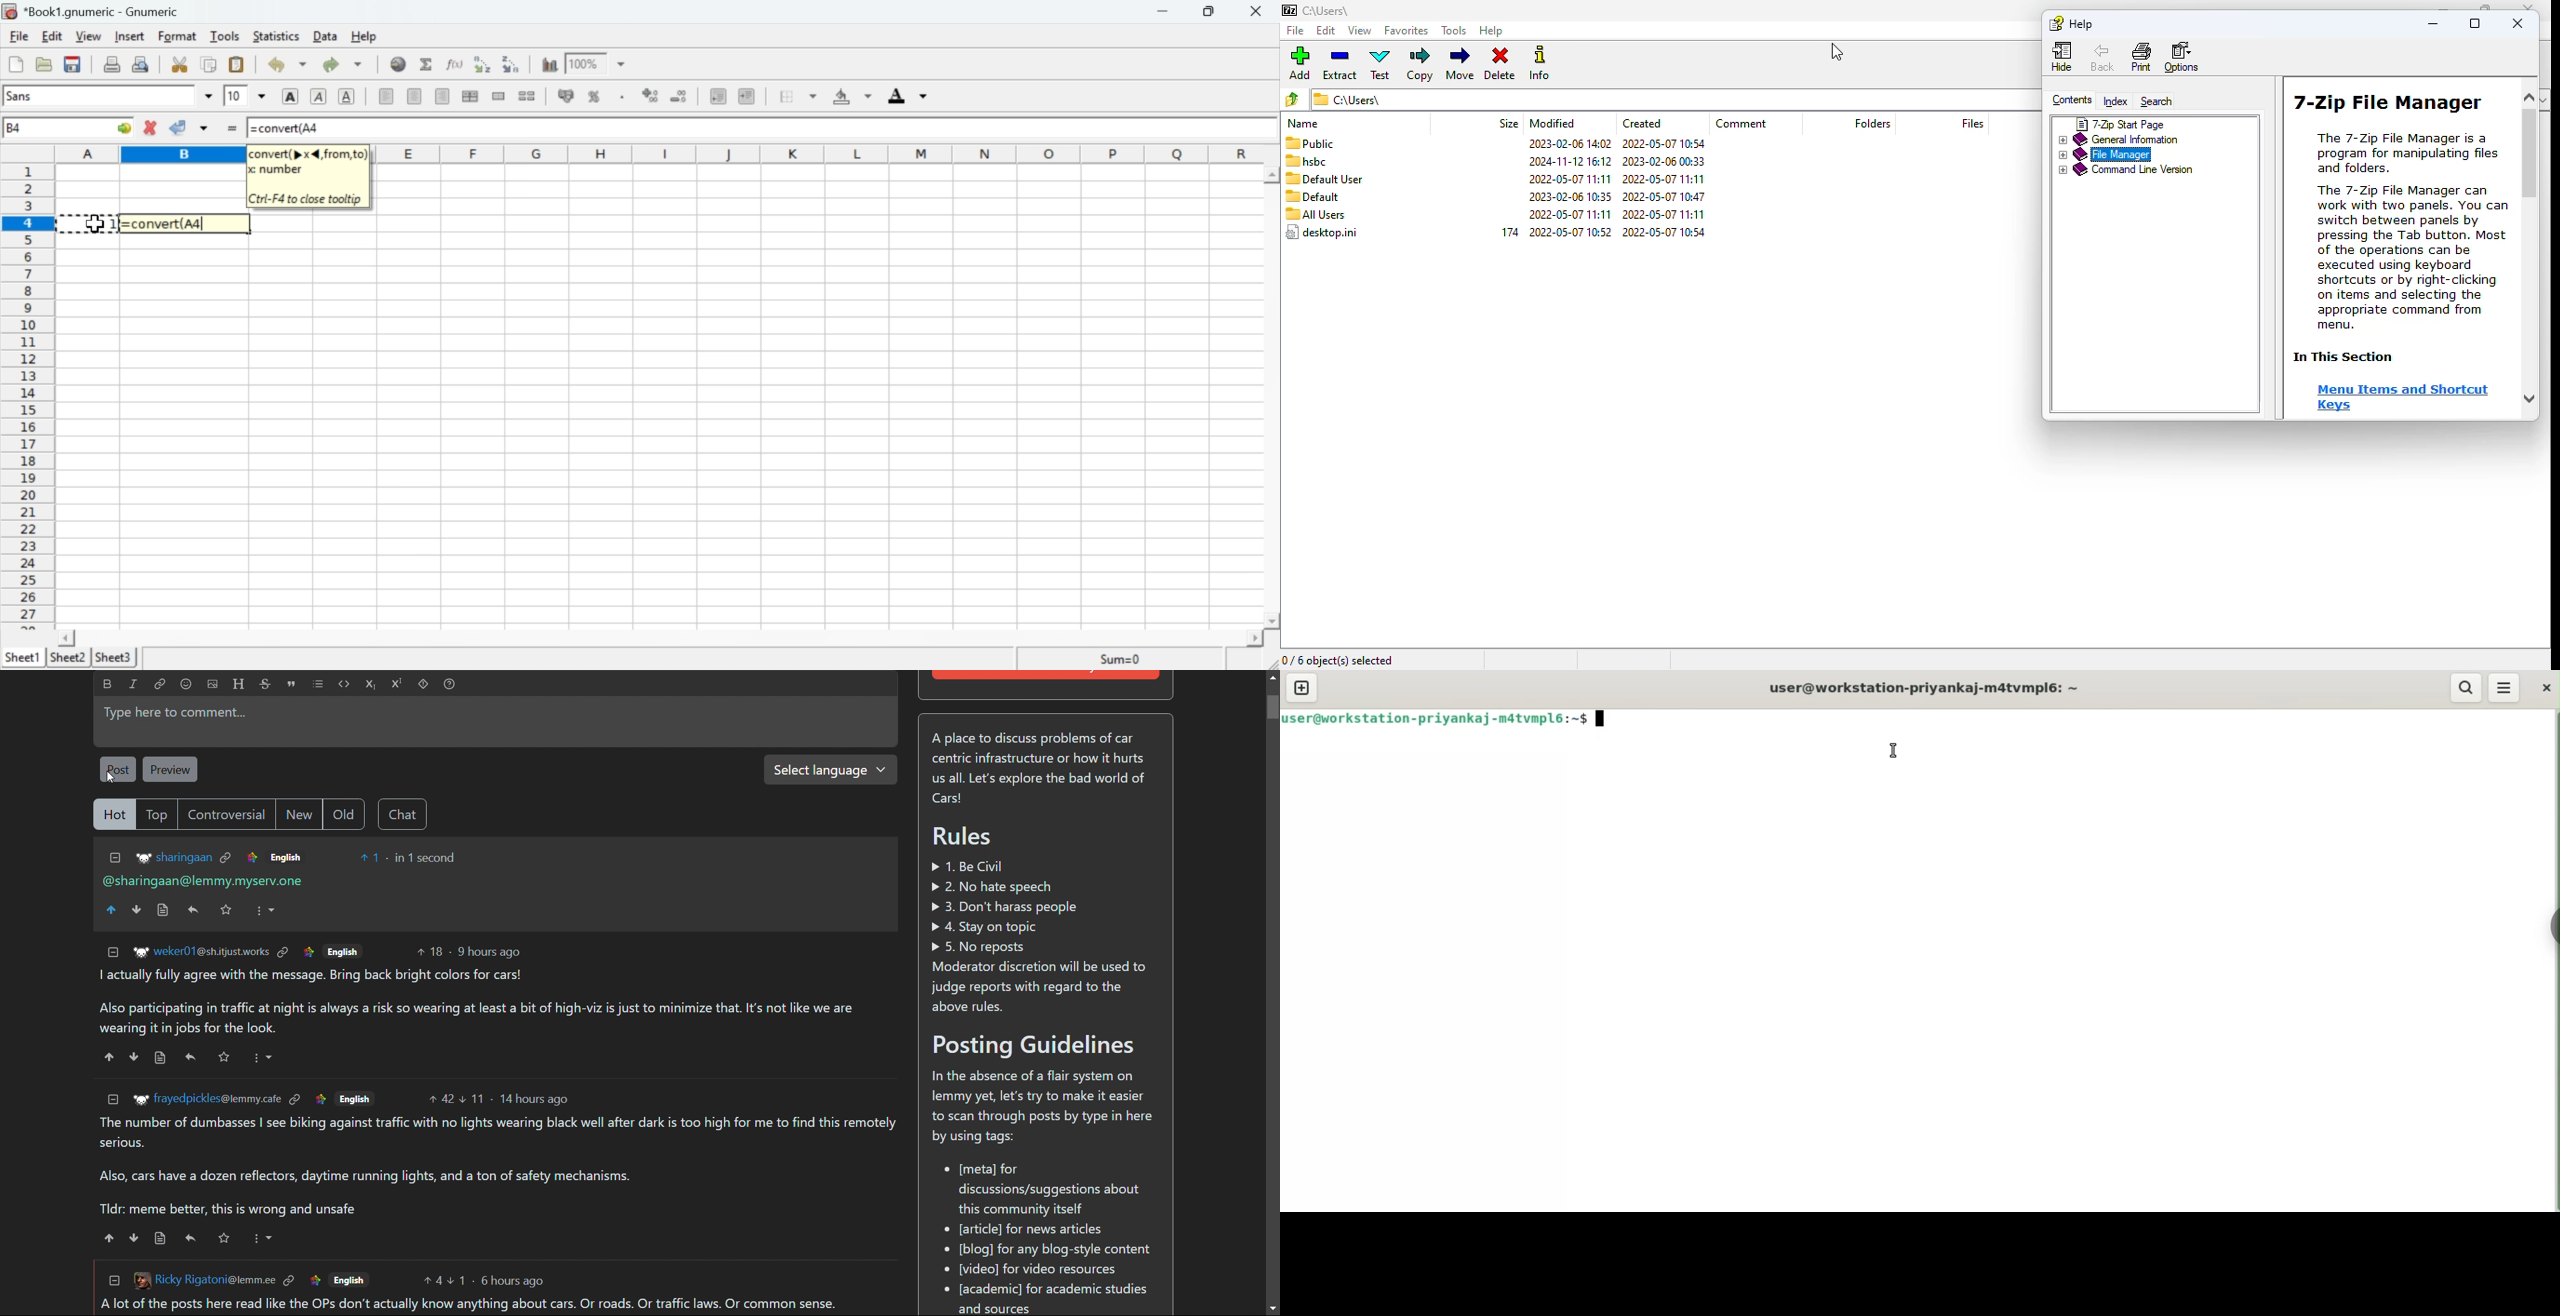 The image size is (2576, 1316). I want to click on numbering column, so click(26, 396).